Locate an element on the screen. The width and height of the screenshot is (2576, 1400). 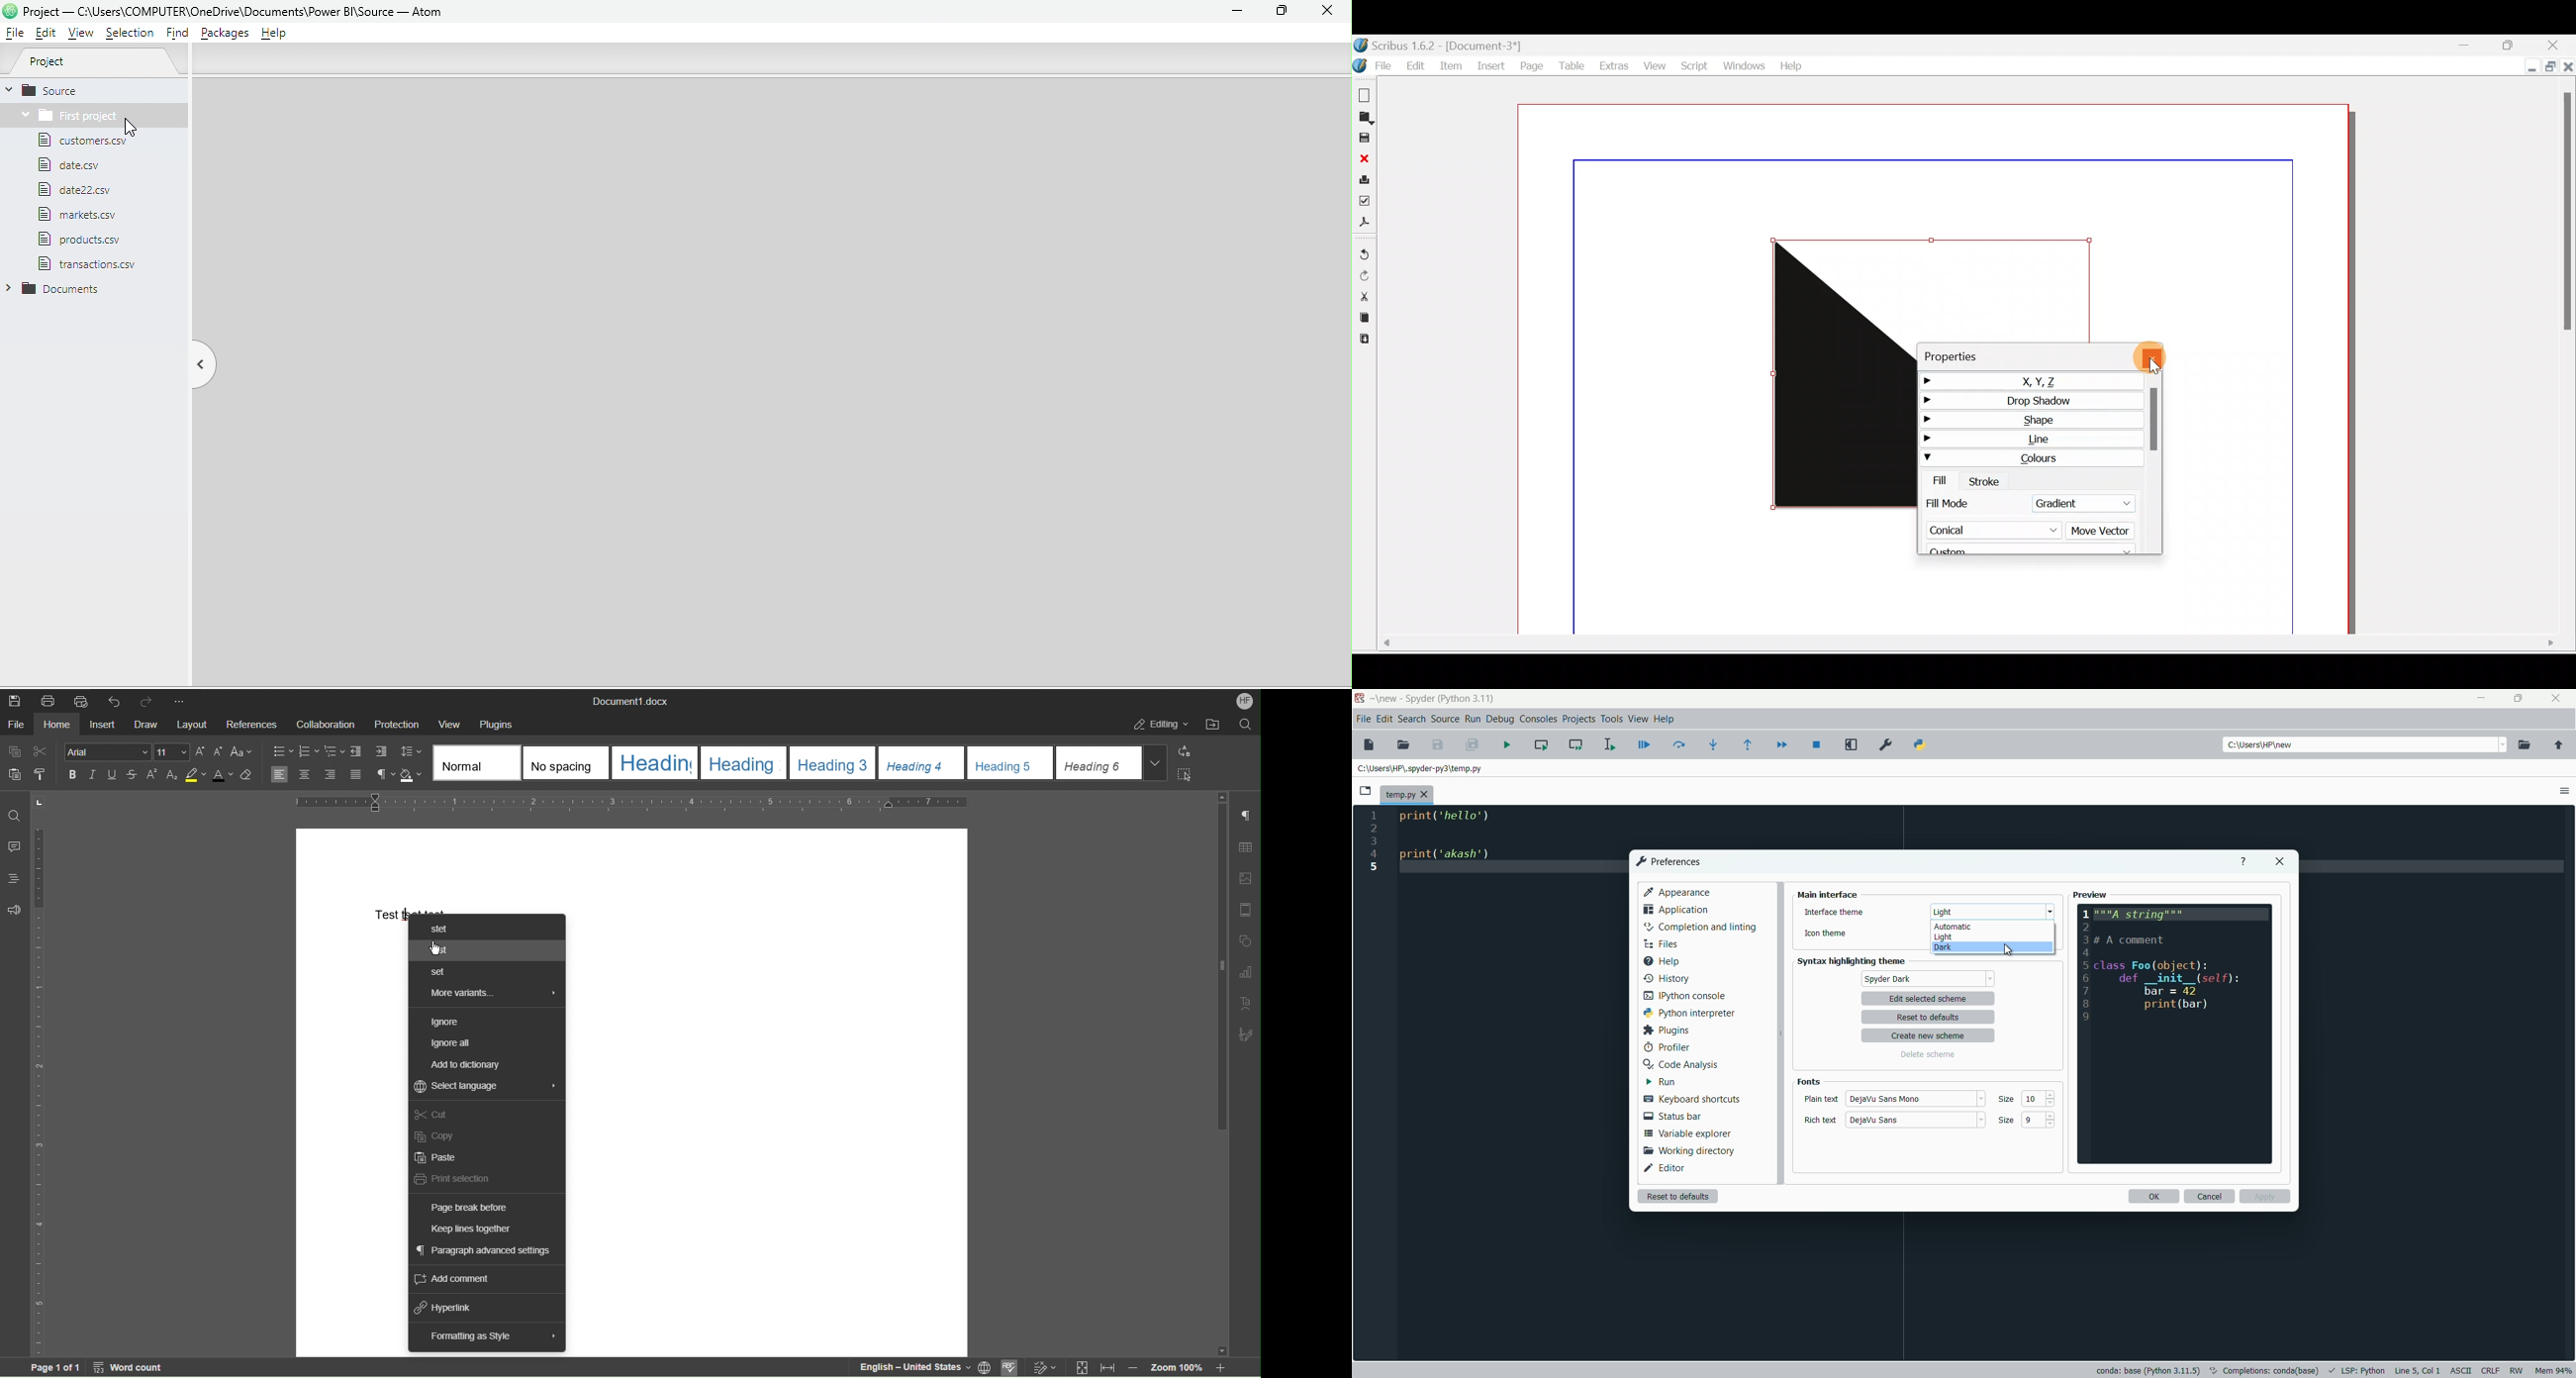
Close is located at coordinates (2560, 46).